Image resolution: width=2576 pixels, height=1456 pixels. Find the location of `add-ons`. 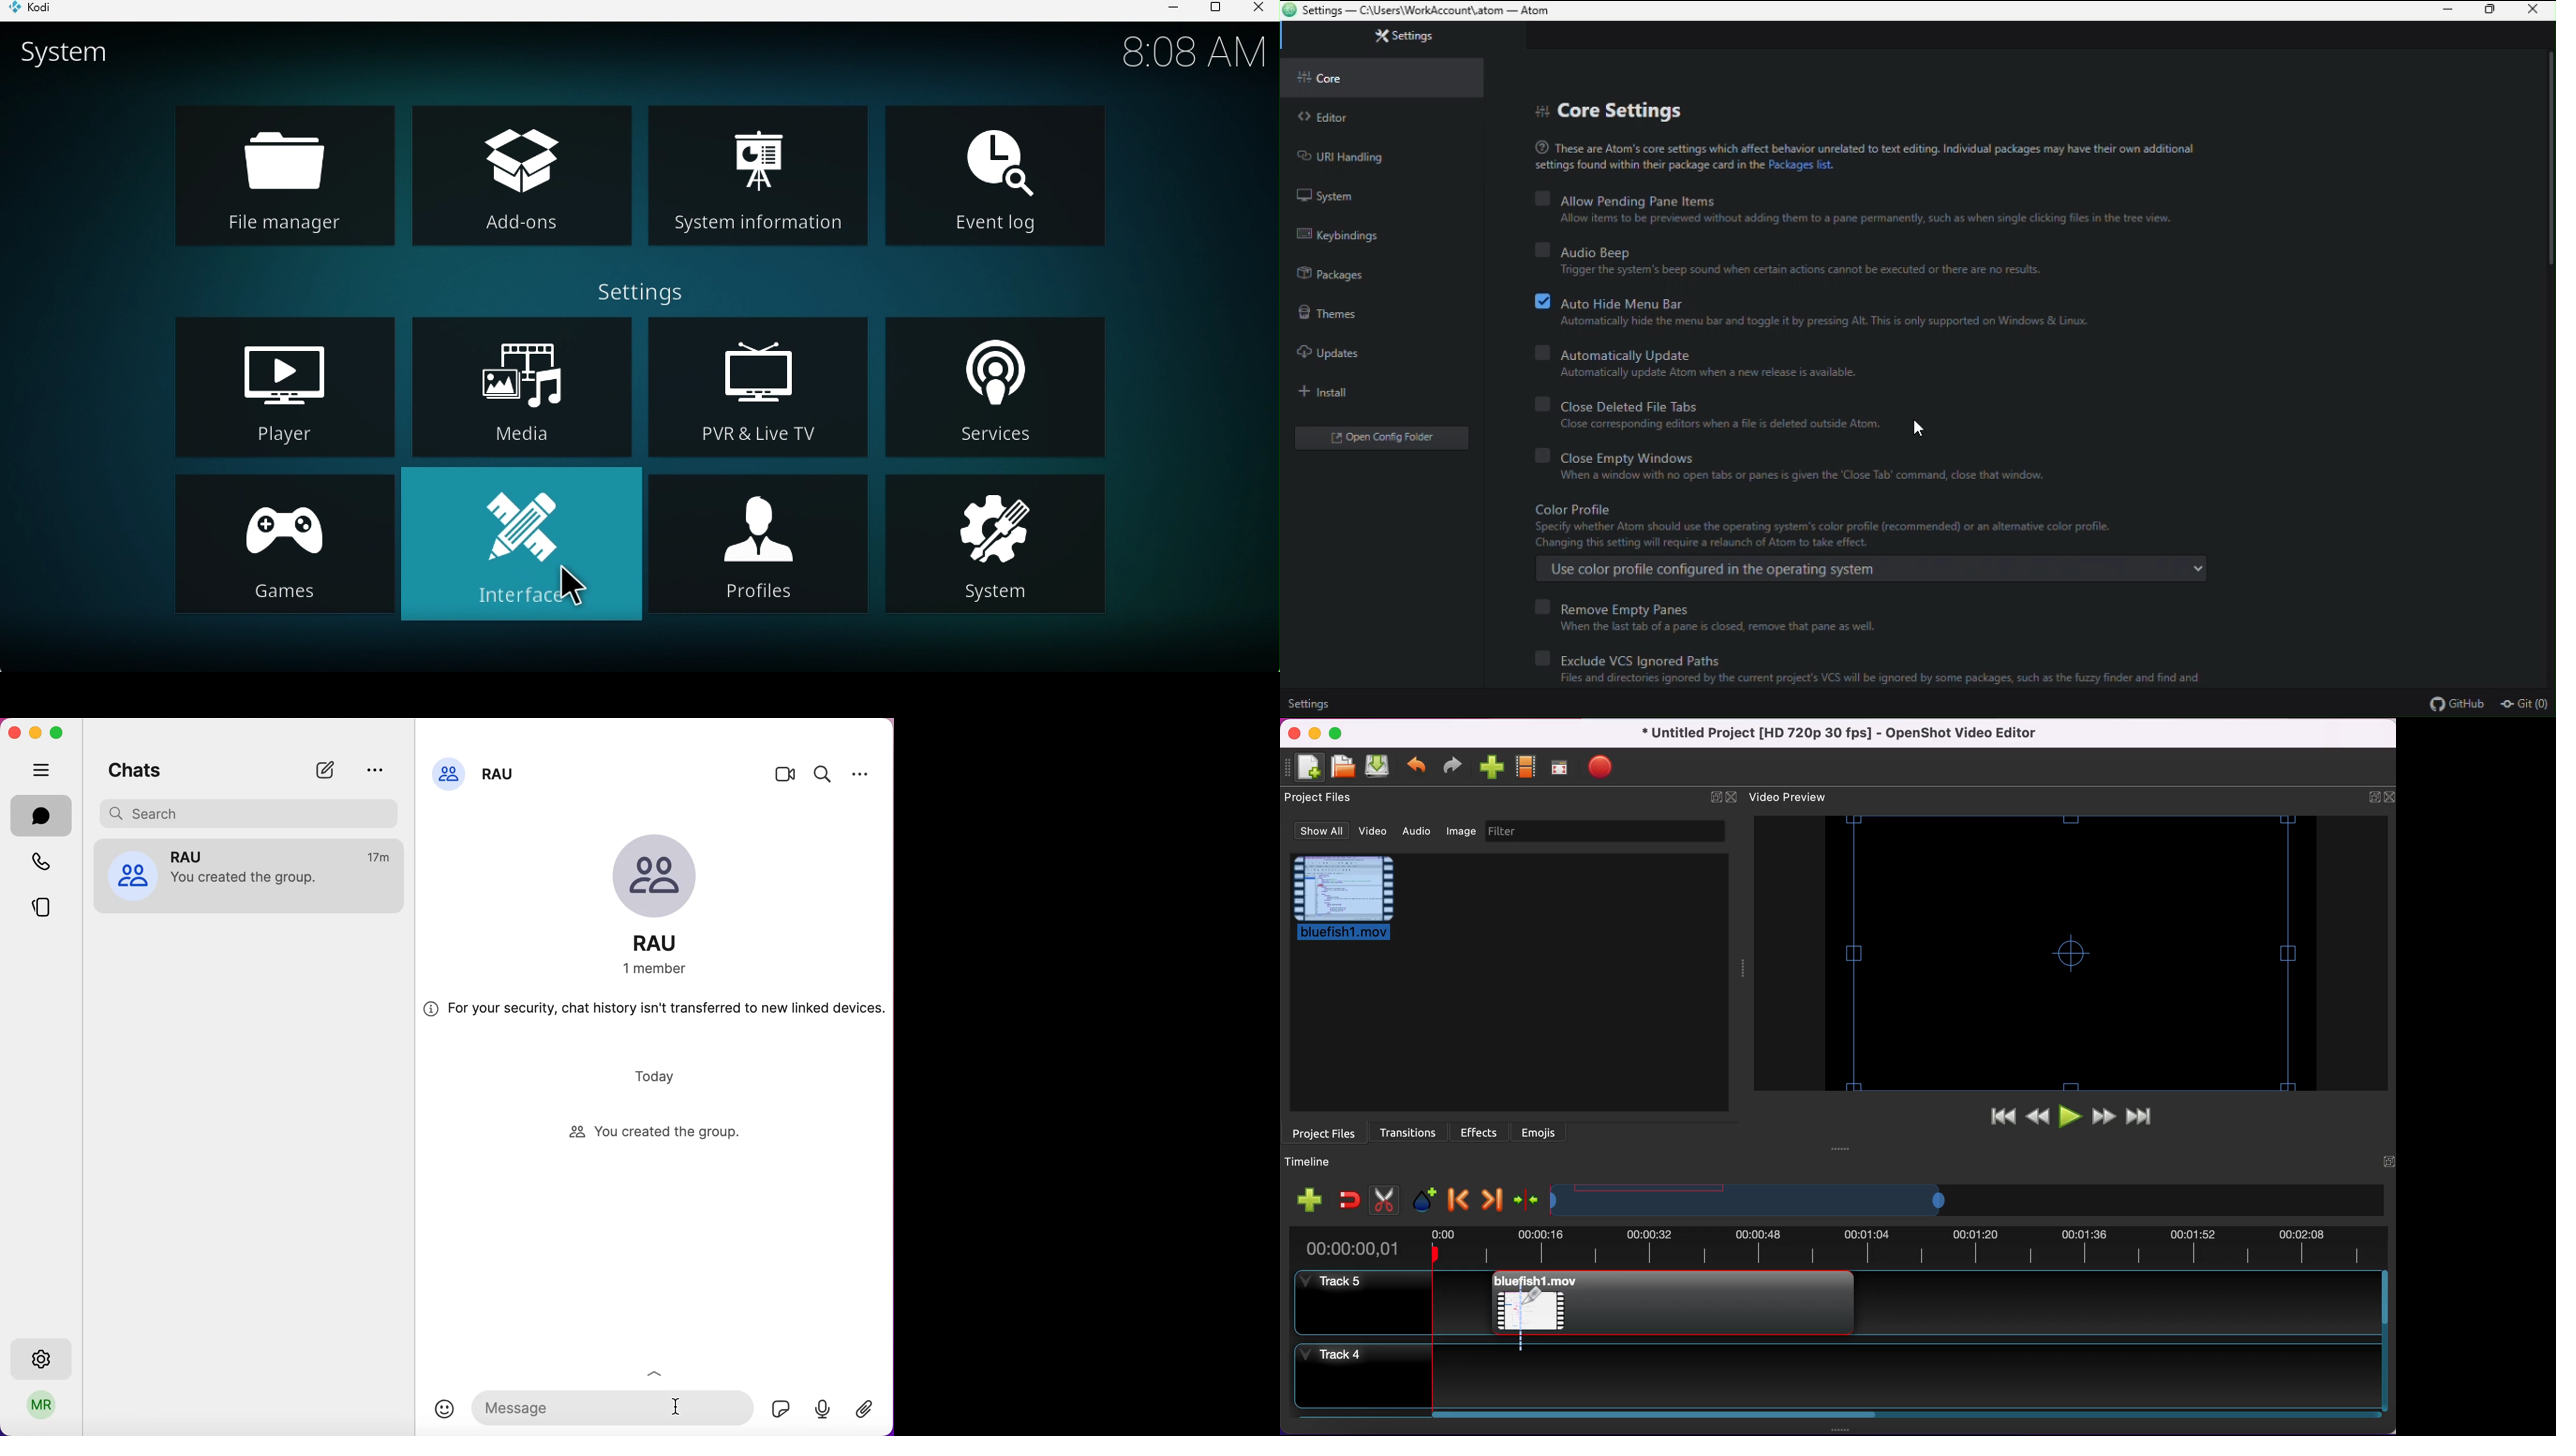

add-ons is located at coordinates (523, 176).